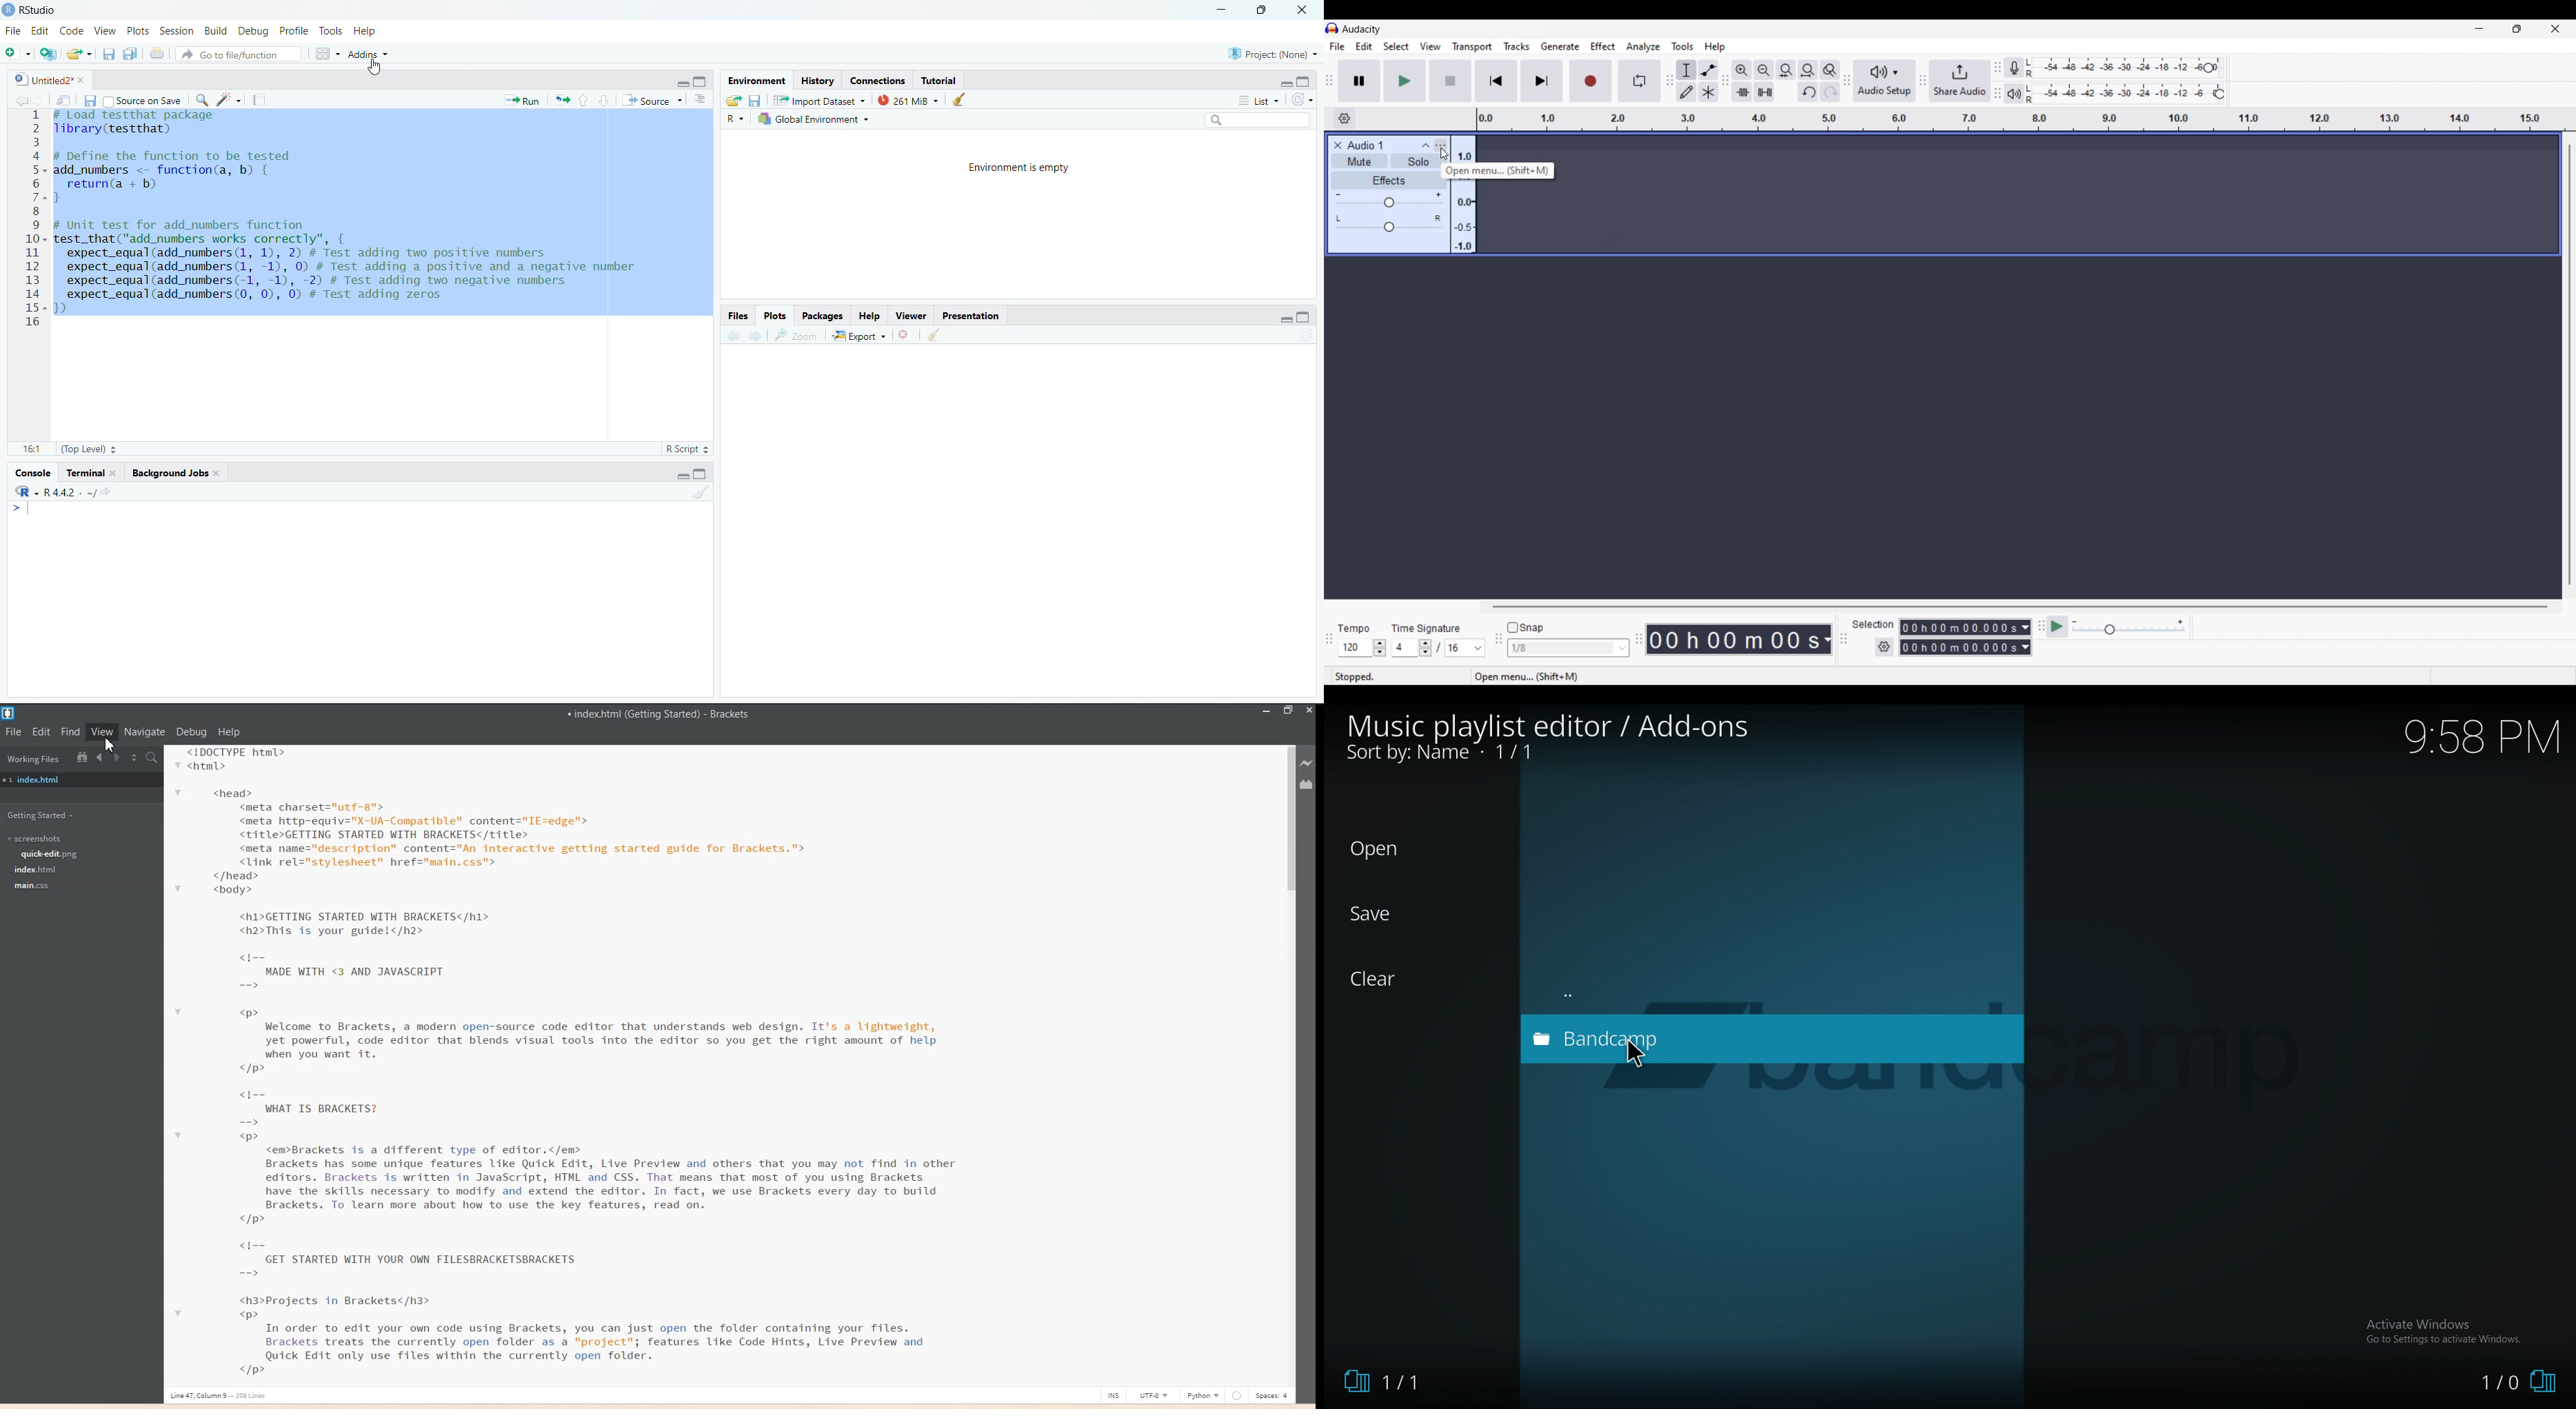 Image resolution: width=2576 pixels, height=1428 pixels. Describe the element at coordinates (2021, 607) in the screenshot. I see `Horizontal slide bar` at that location.